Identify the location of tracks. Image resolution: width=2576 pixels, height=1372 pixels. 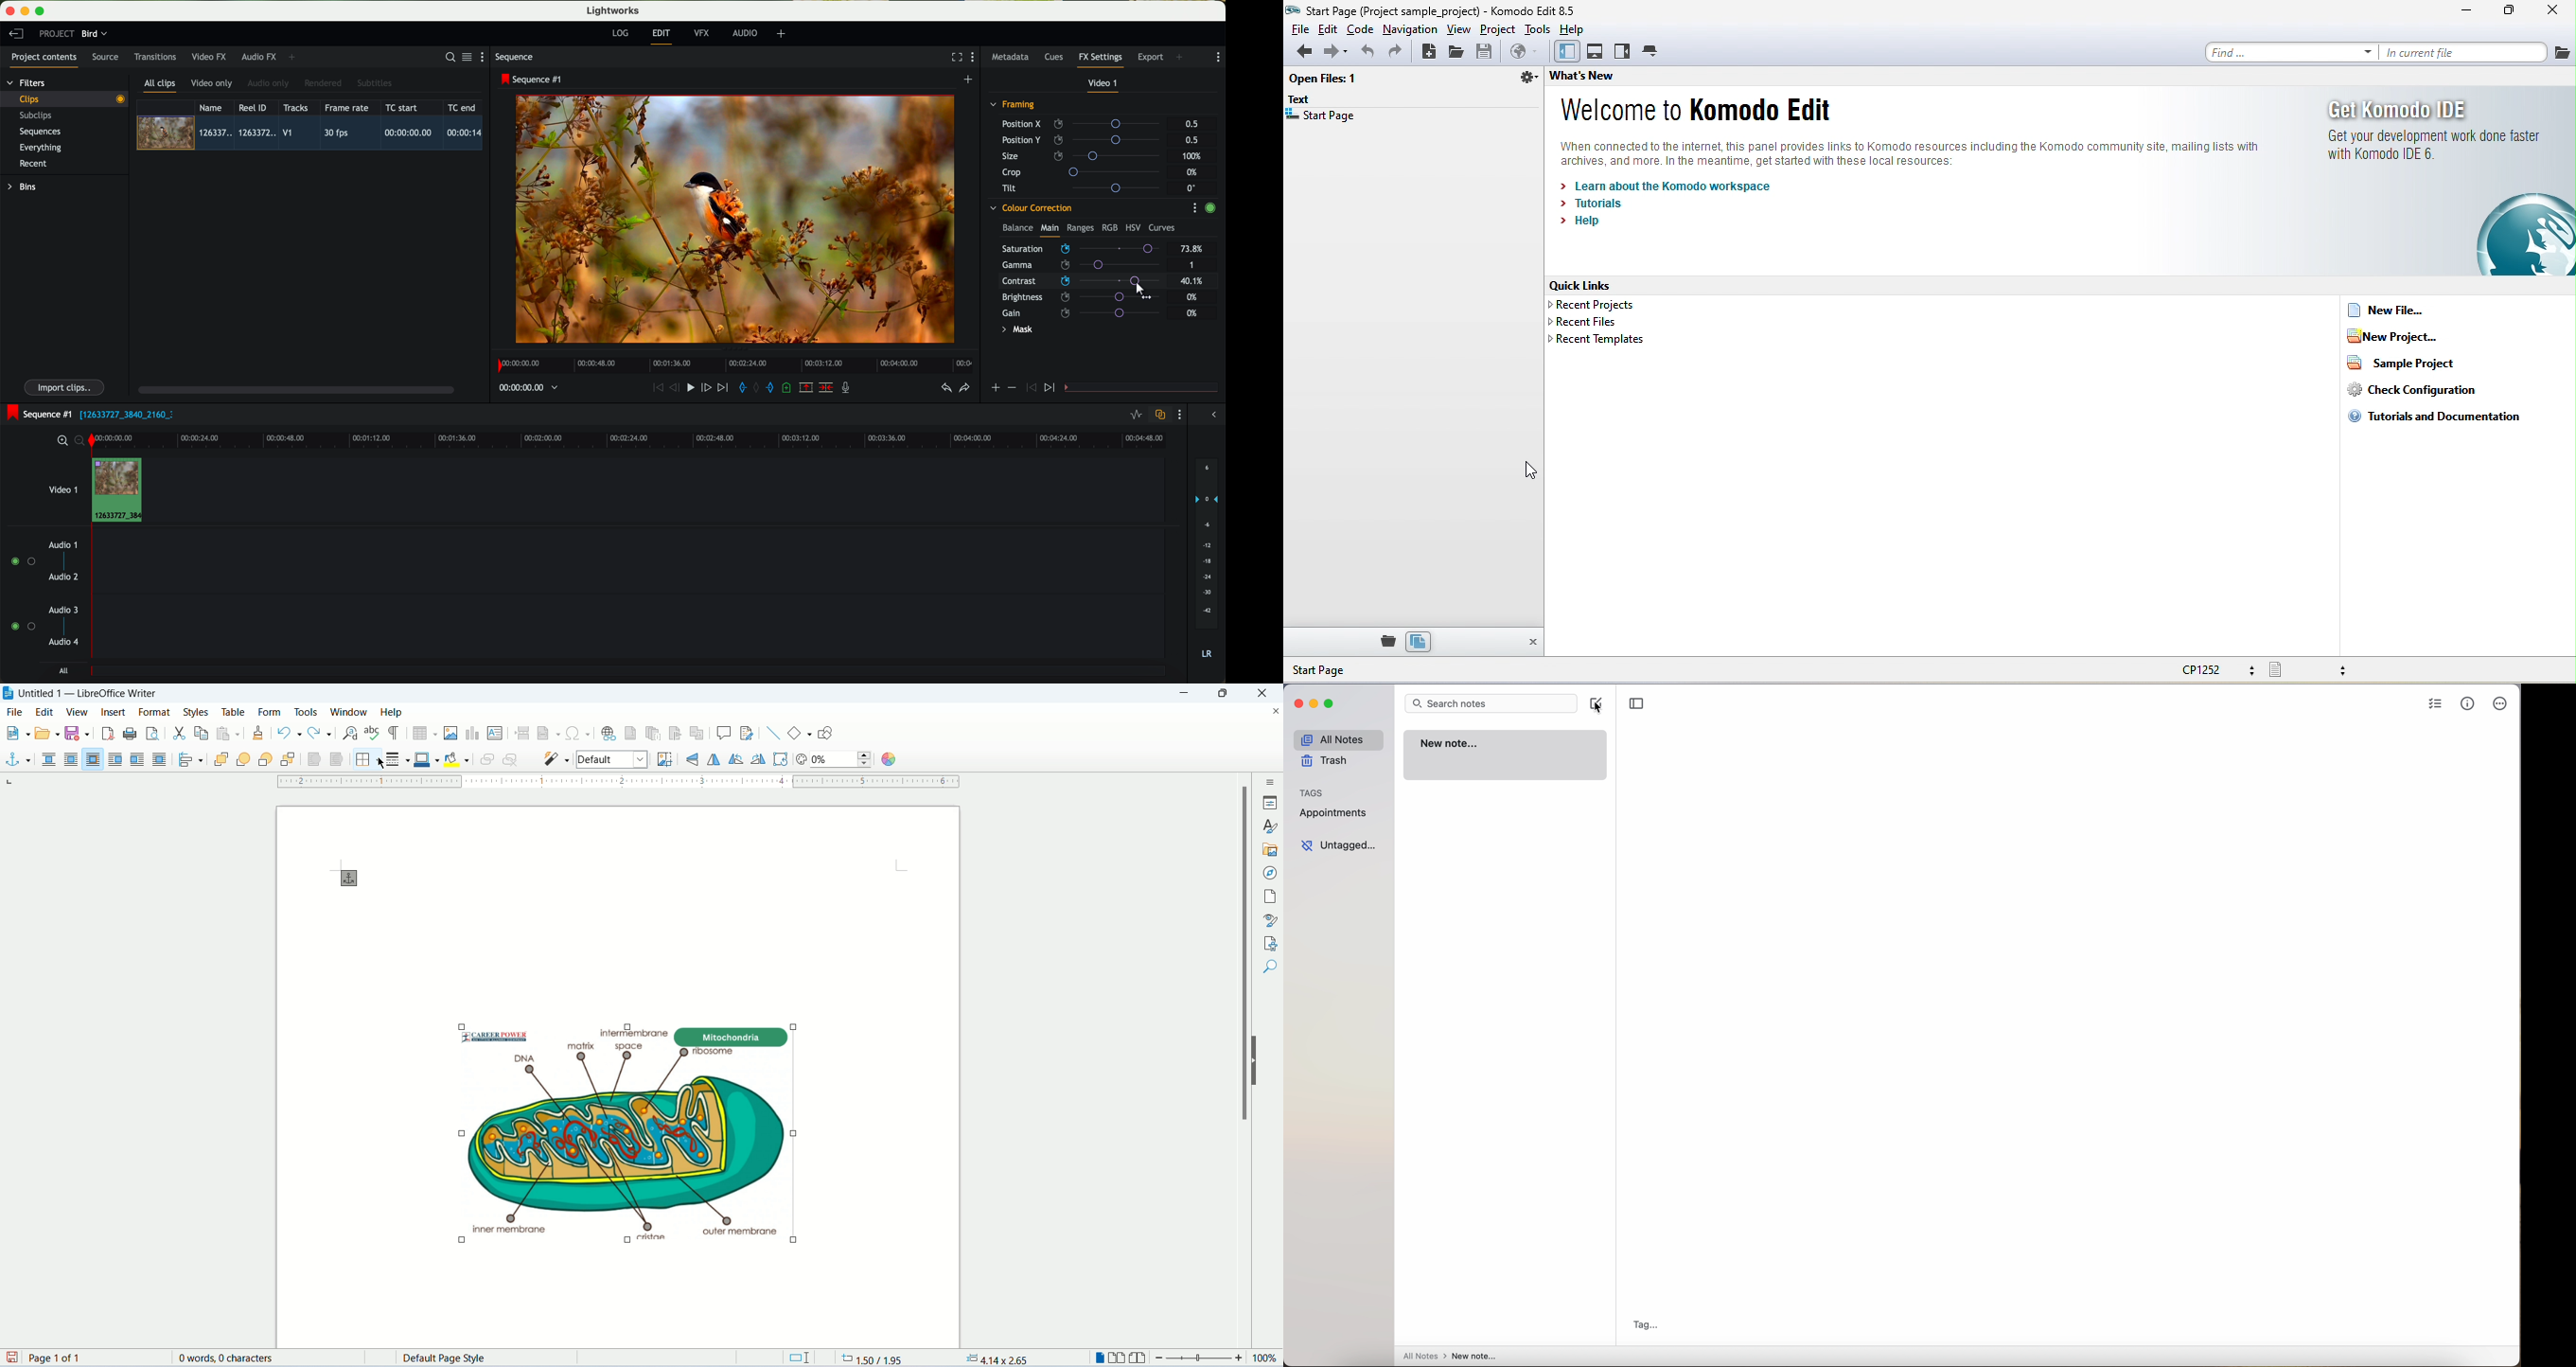
(294, 108).